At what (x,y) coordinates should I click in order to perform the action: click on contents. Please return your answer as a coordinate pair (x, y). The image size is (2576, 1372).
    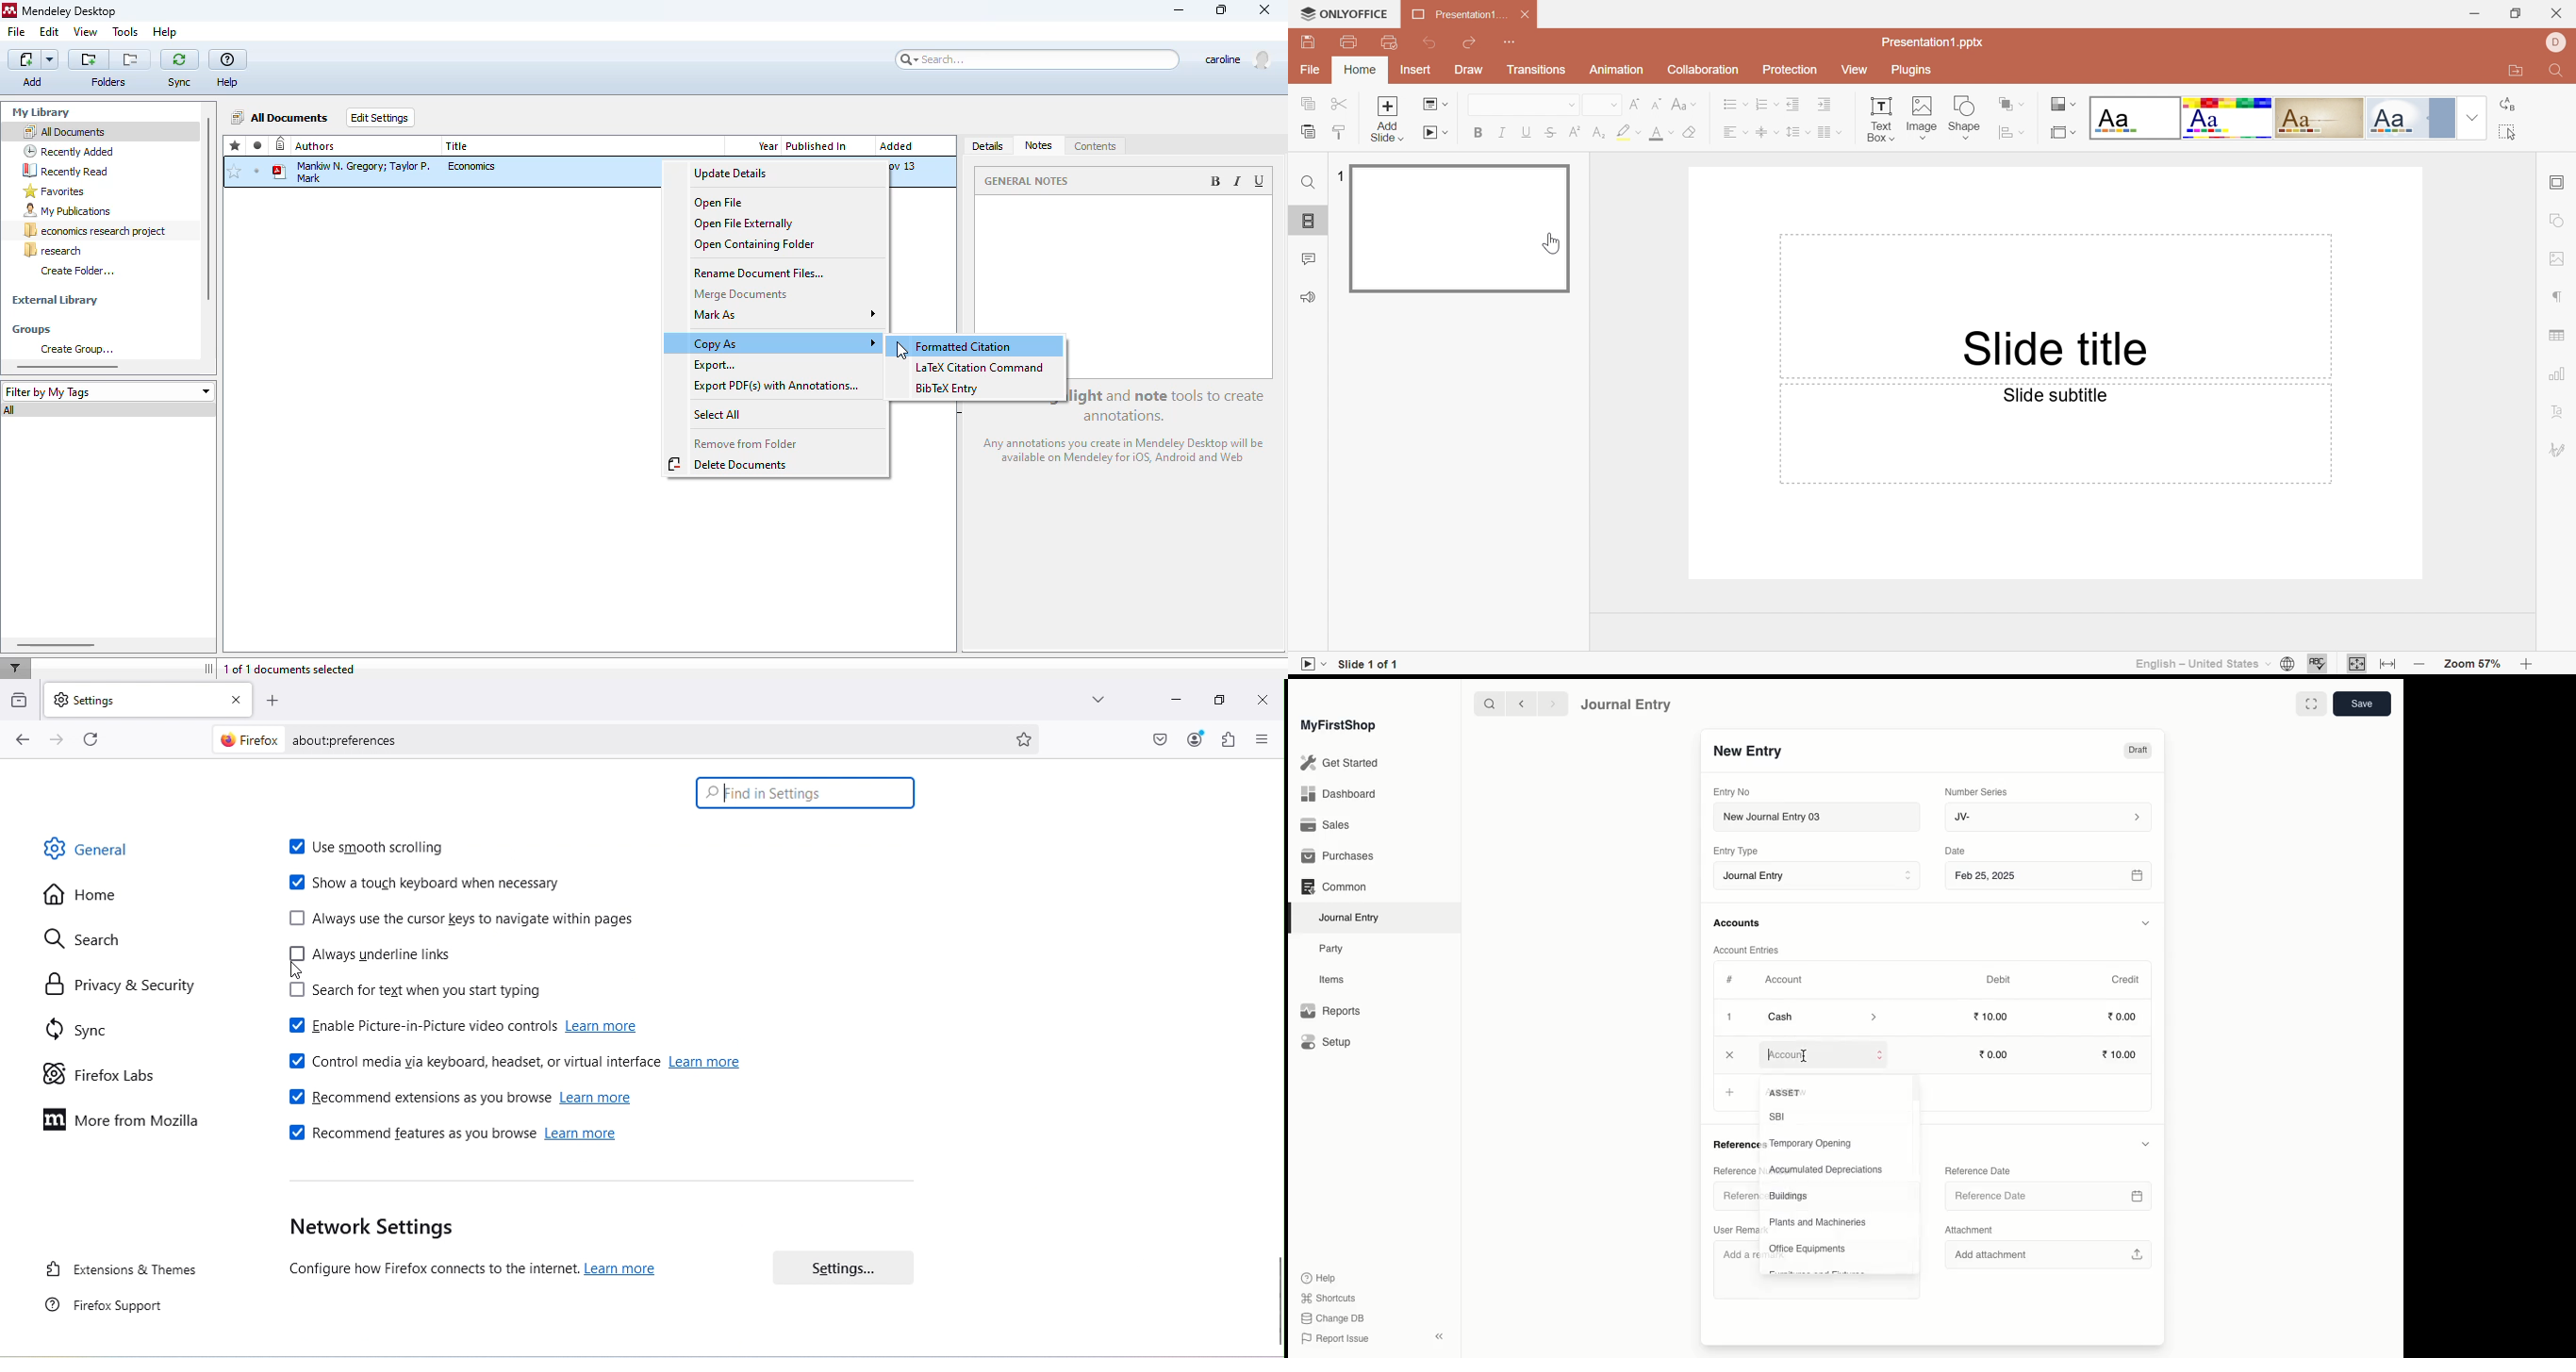
    Looking at the image, I should click on (1096, 147).